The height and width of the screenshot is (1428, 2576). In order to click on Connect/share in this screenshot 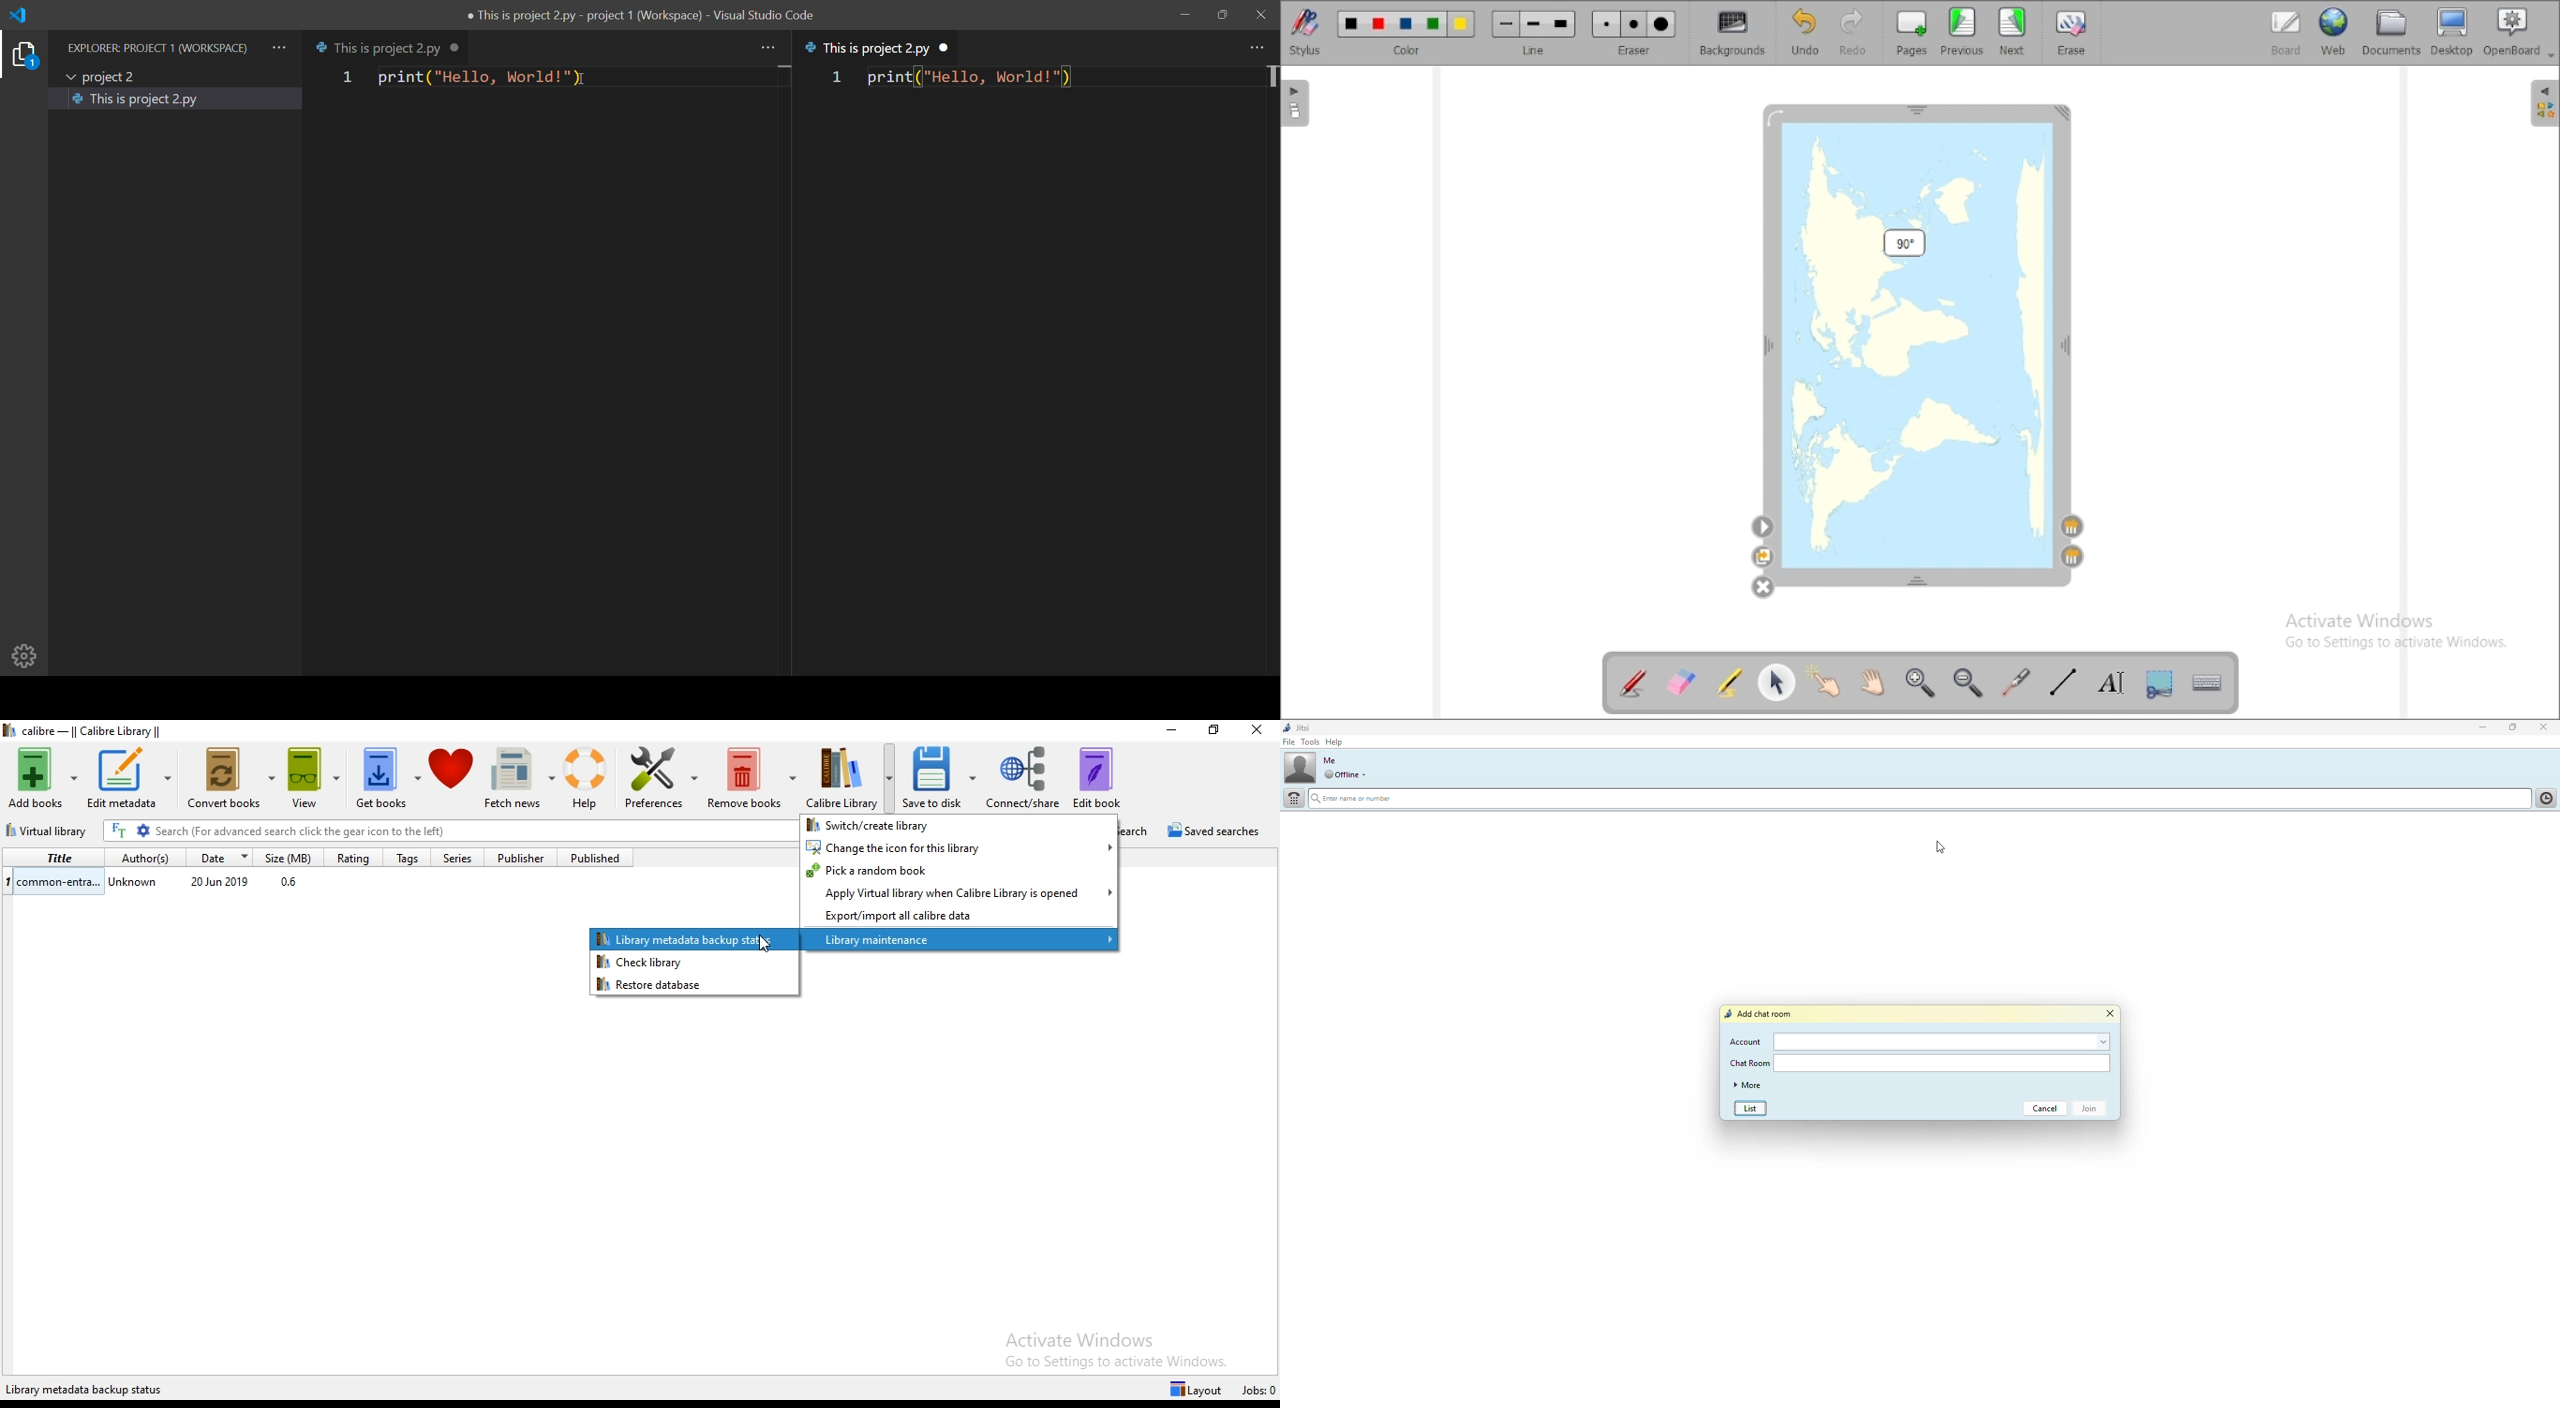, I will do `click(1024, 775)`.